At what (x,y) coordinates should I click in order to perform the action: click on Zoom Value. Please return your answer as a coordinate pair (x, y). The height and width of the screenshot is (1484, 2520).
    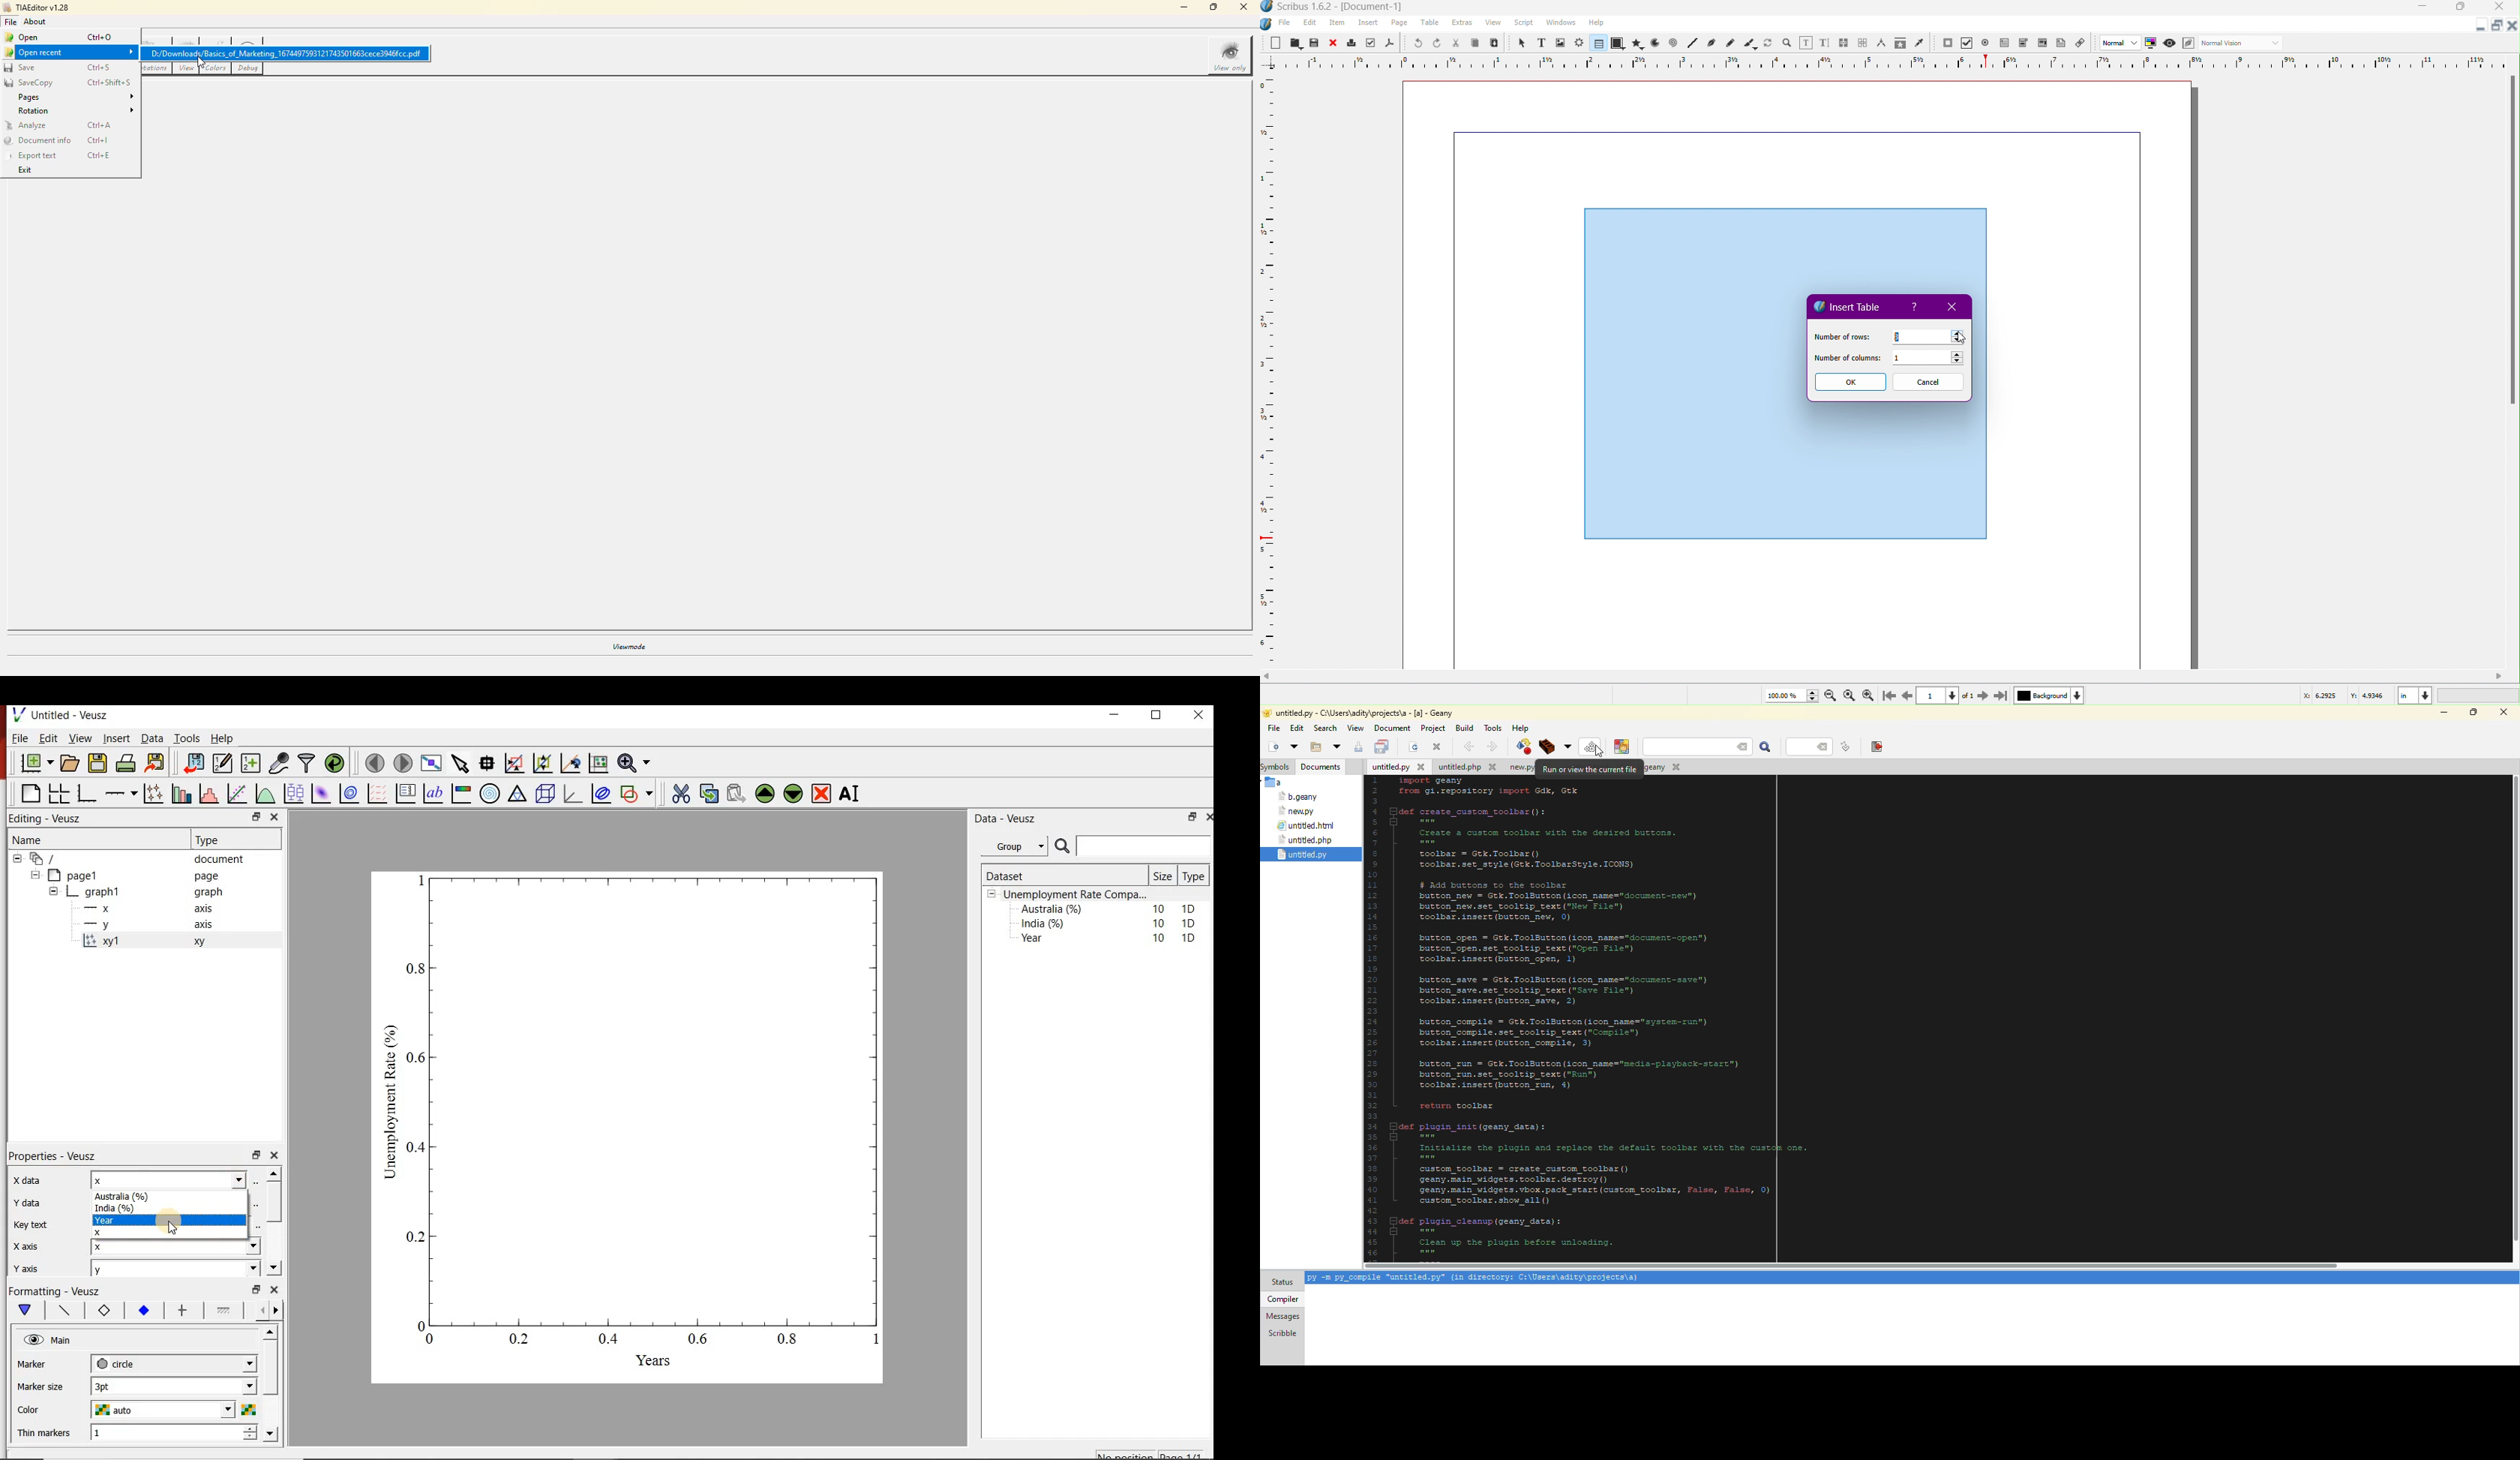
    Looking at the image, I should click on (1789, 695).